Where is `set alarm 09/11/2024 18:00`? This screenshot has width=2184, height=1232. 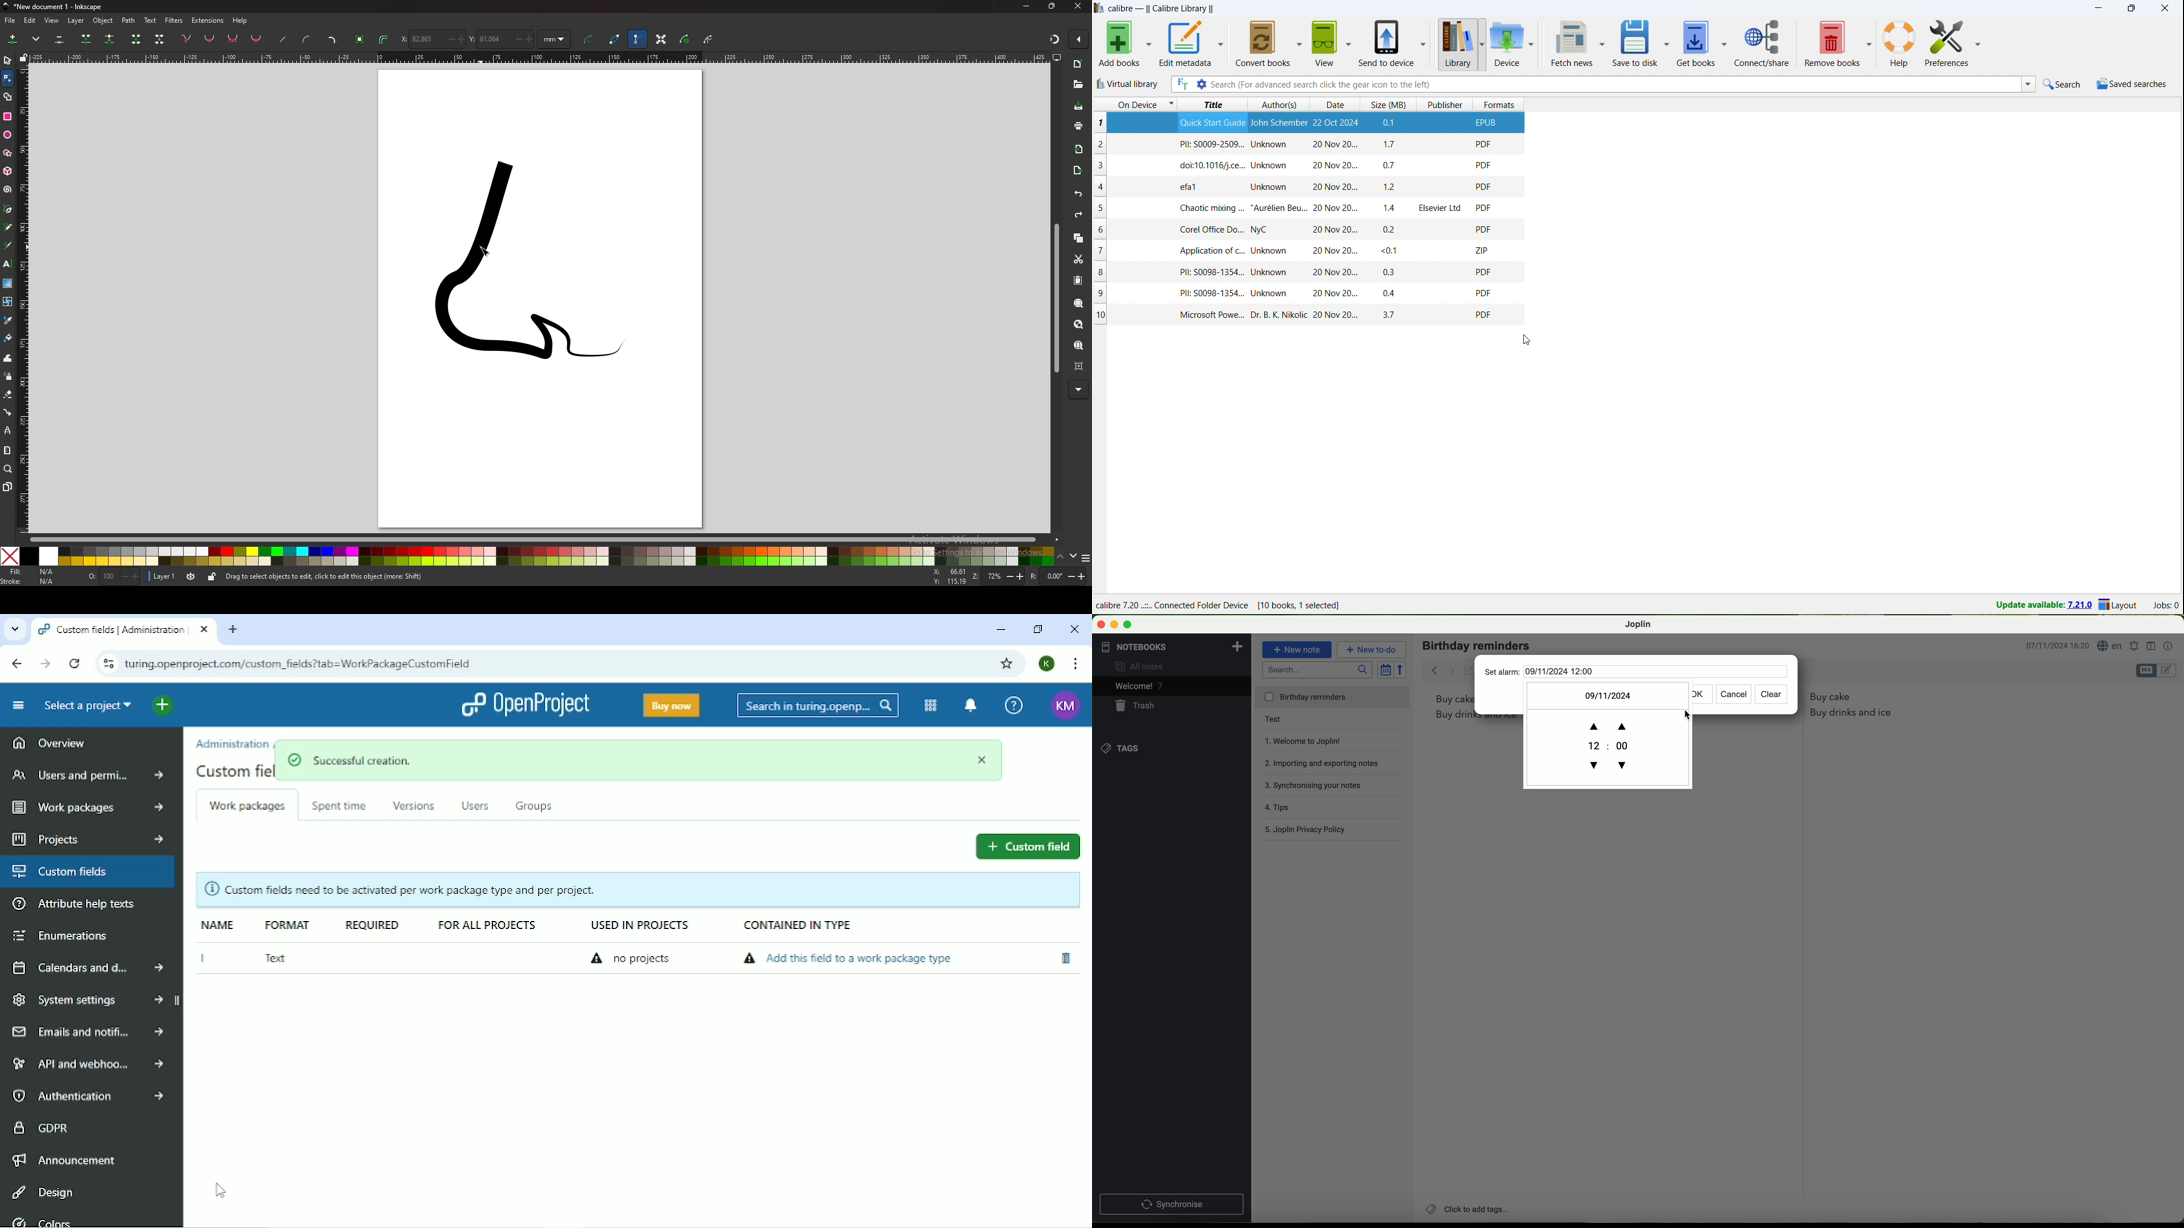
set alarm 09/11/2024 18:00 is located at coordinates (1567, 672).